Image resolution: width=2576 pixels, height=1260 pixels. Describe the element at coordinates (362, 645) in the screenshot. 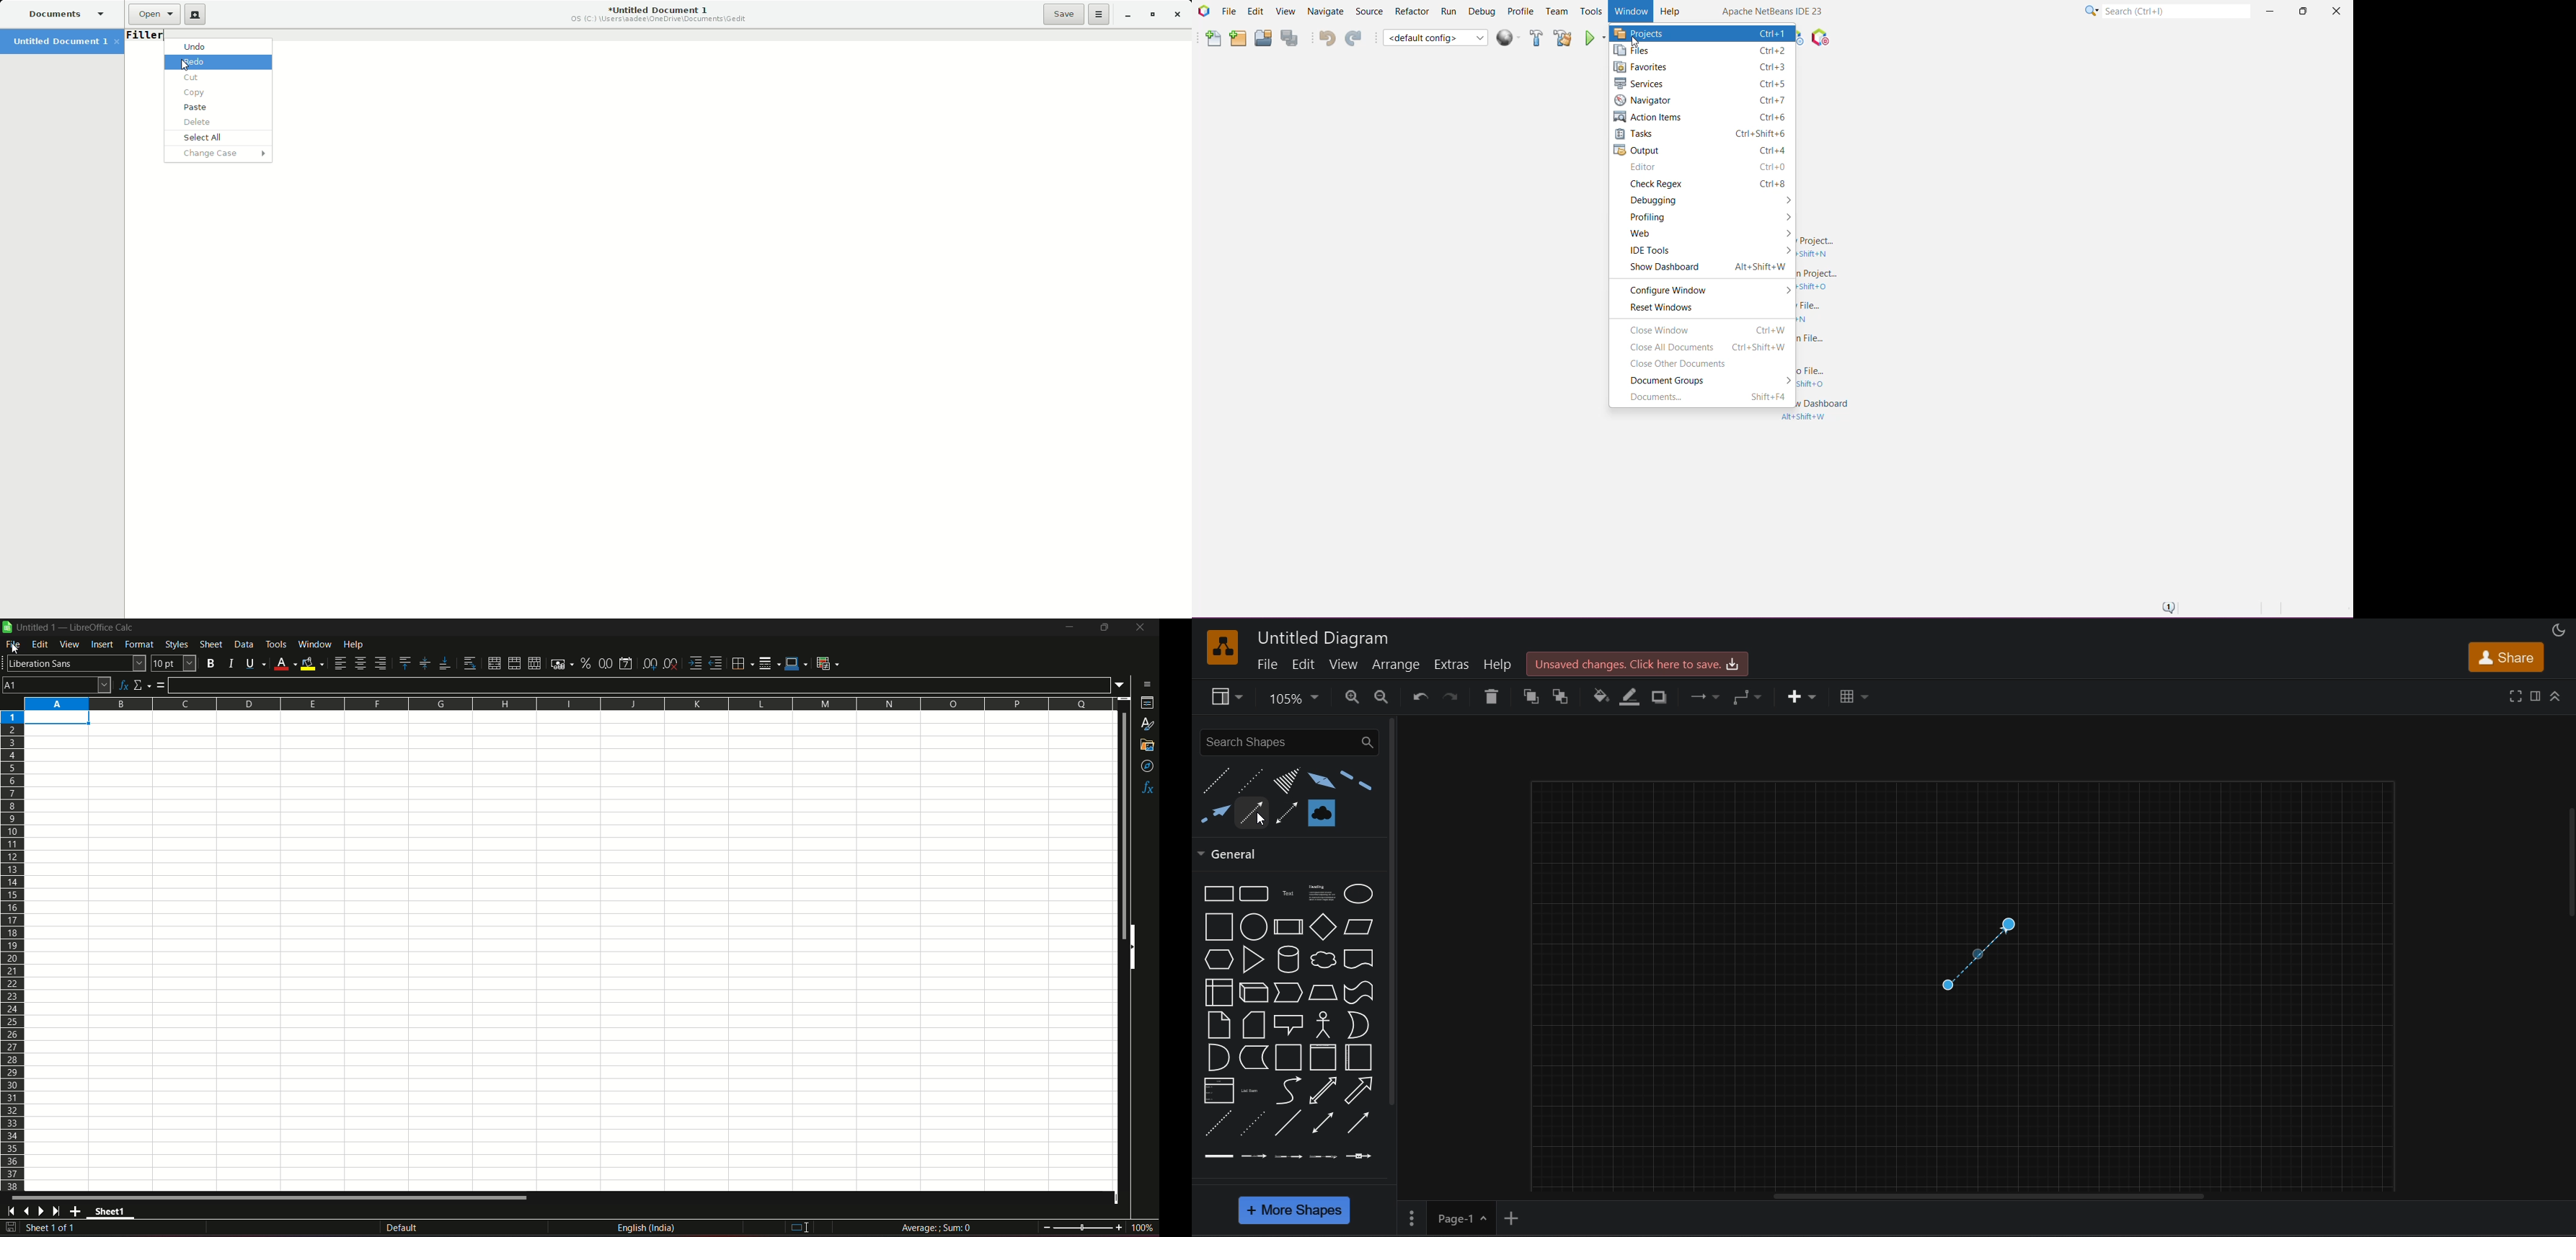

I see `help` at that location.